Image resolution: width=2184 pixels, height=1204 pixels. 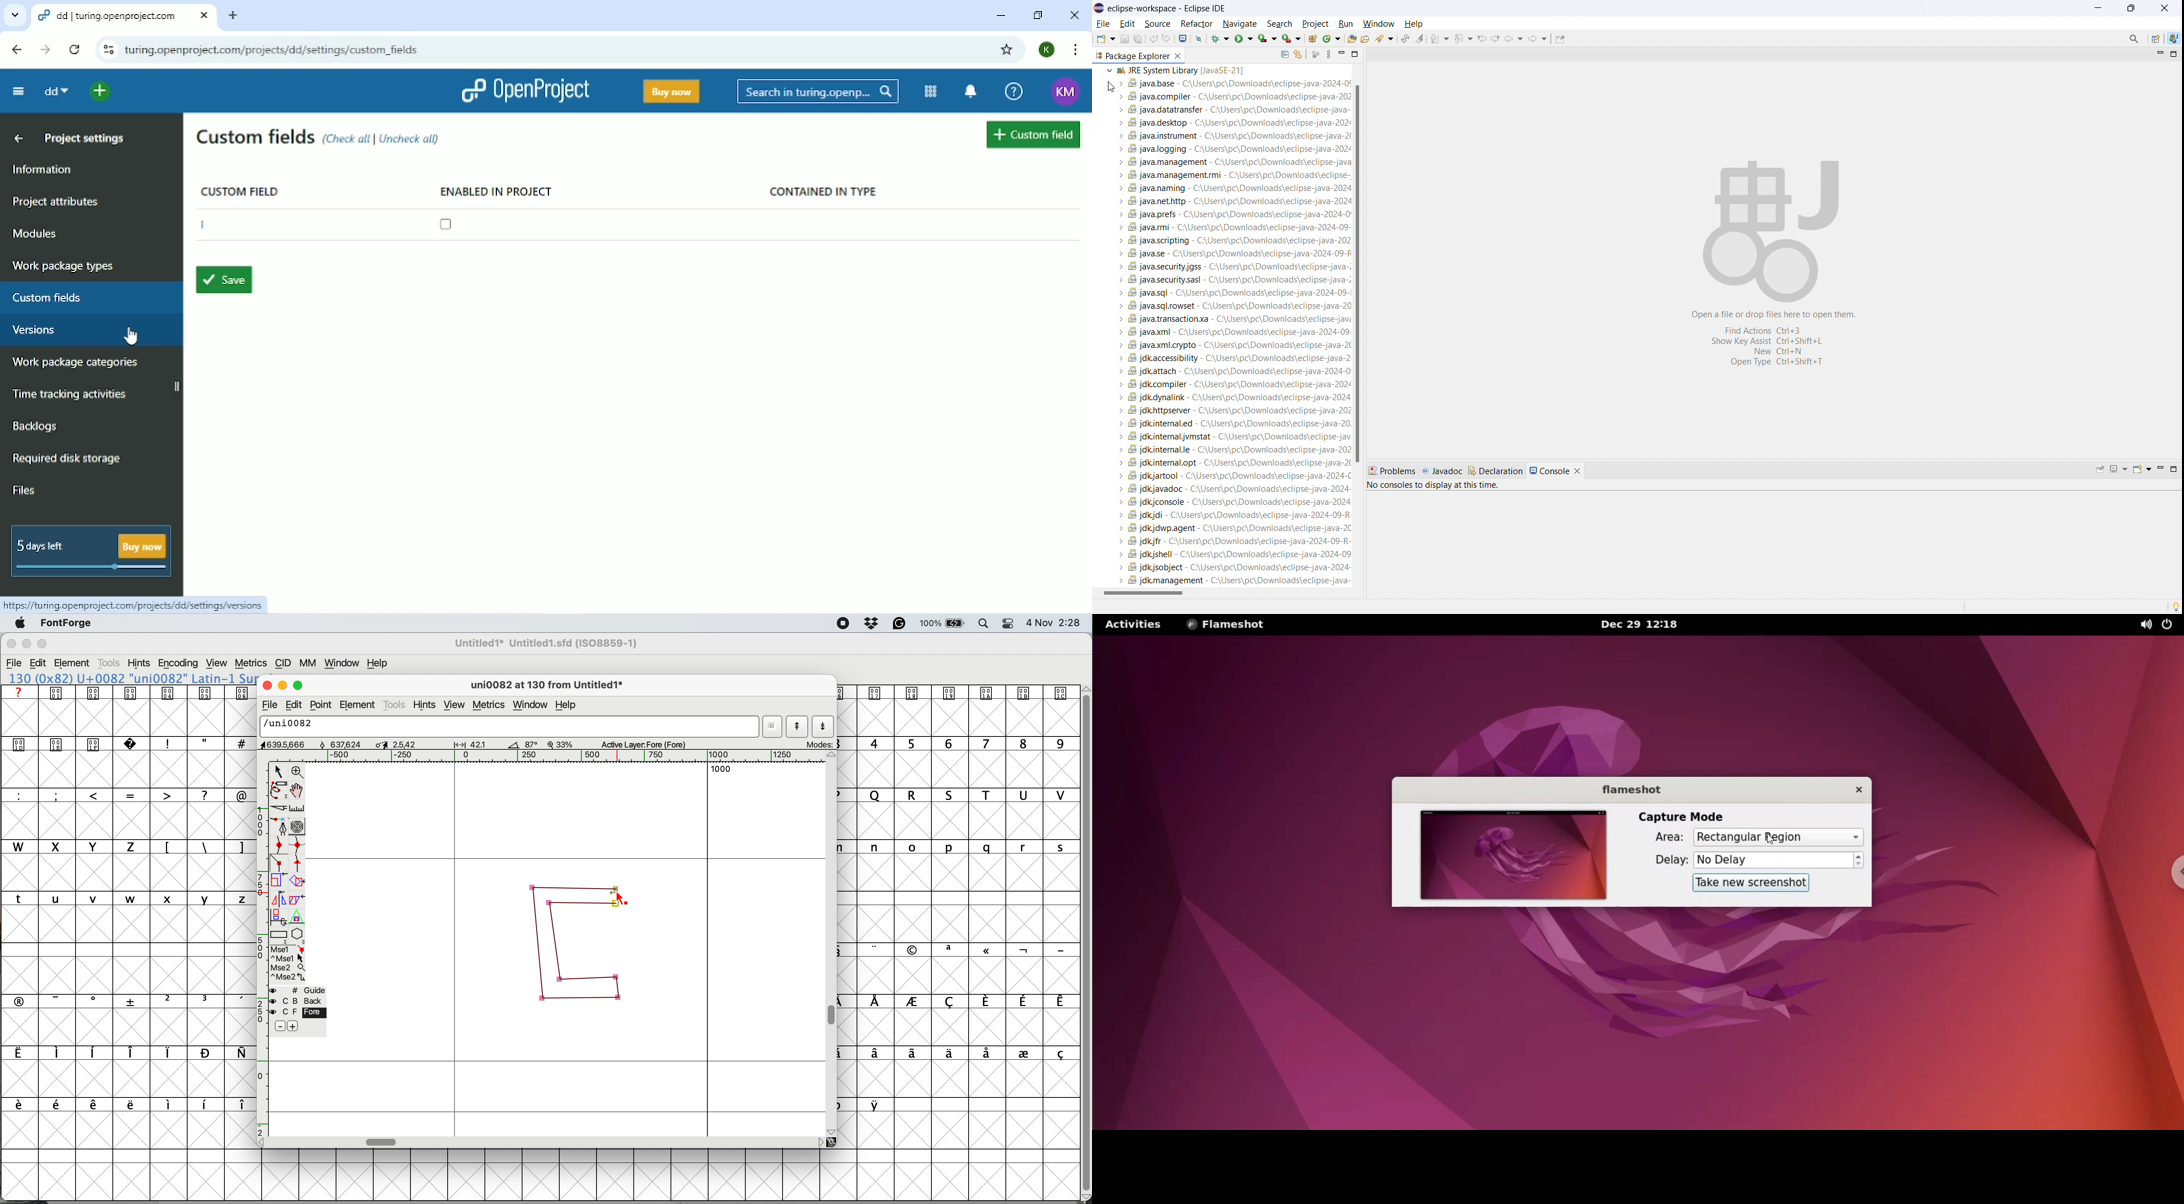 I want to click on change whether spiro is active or not, so click(x=298, y=827).